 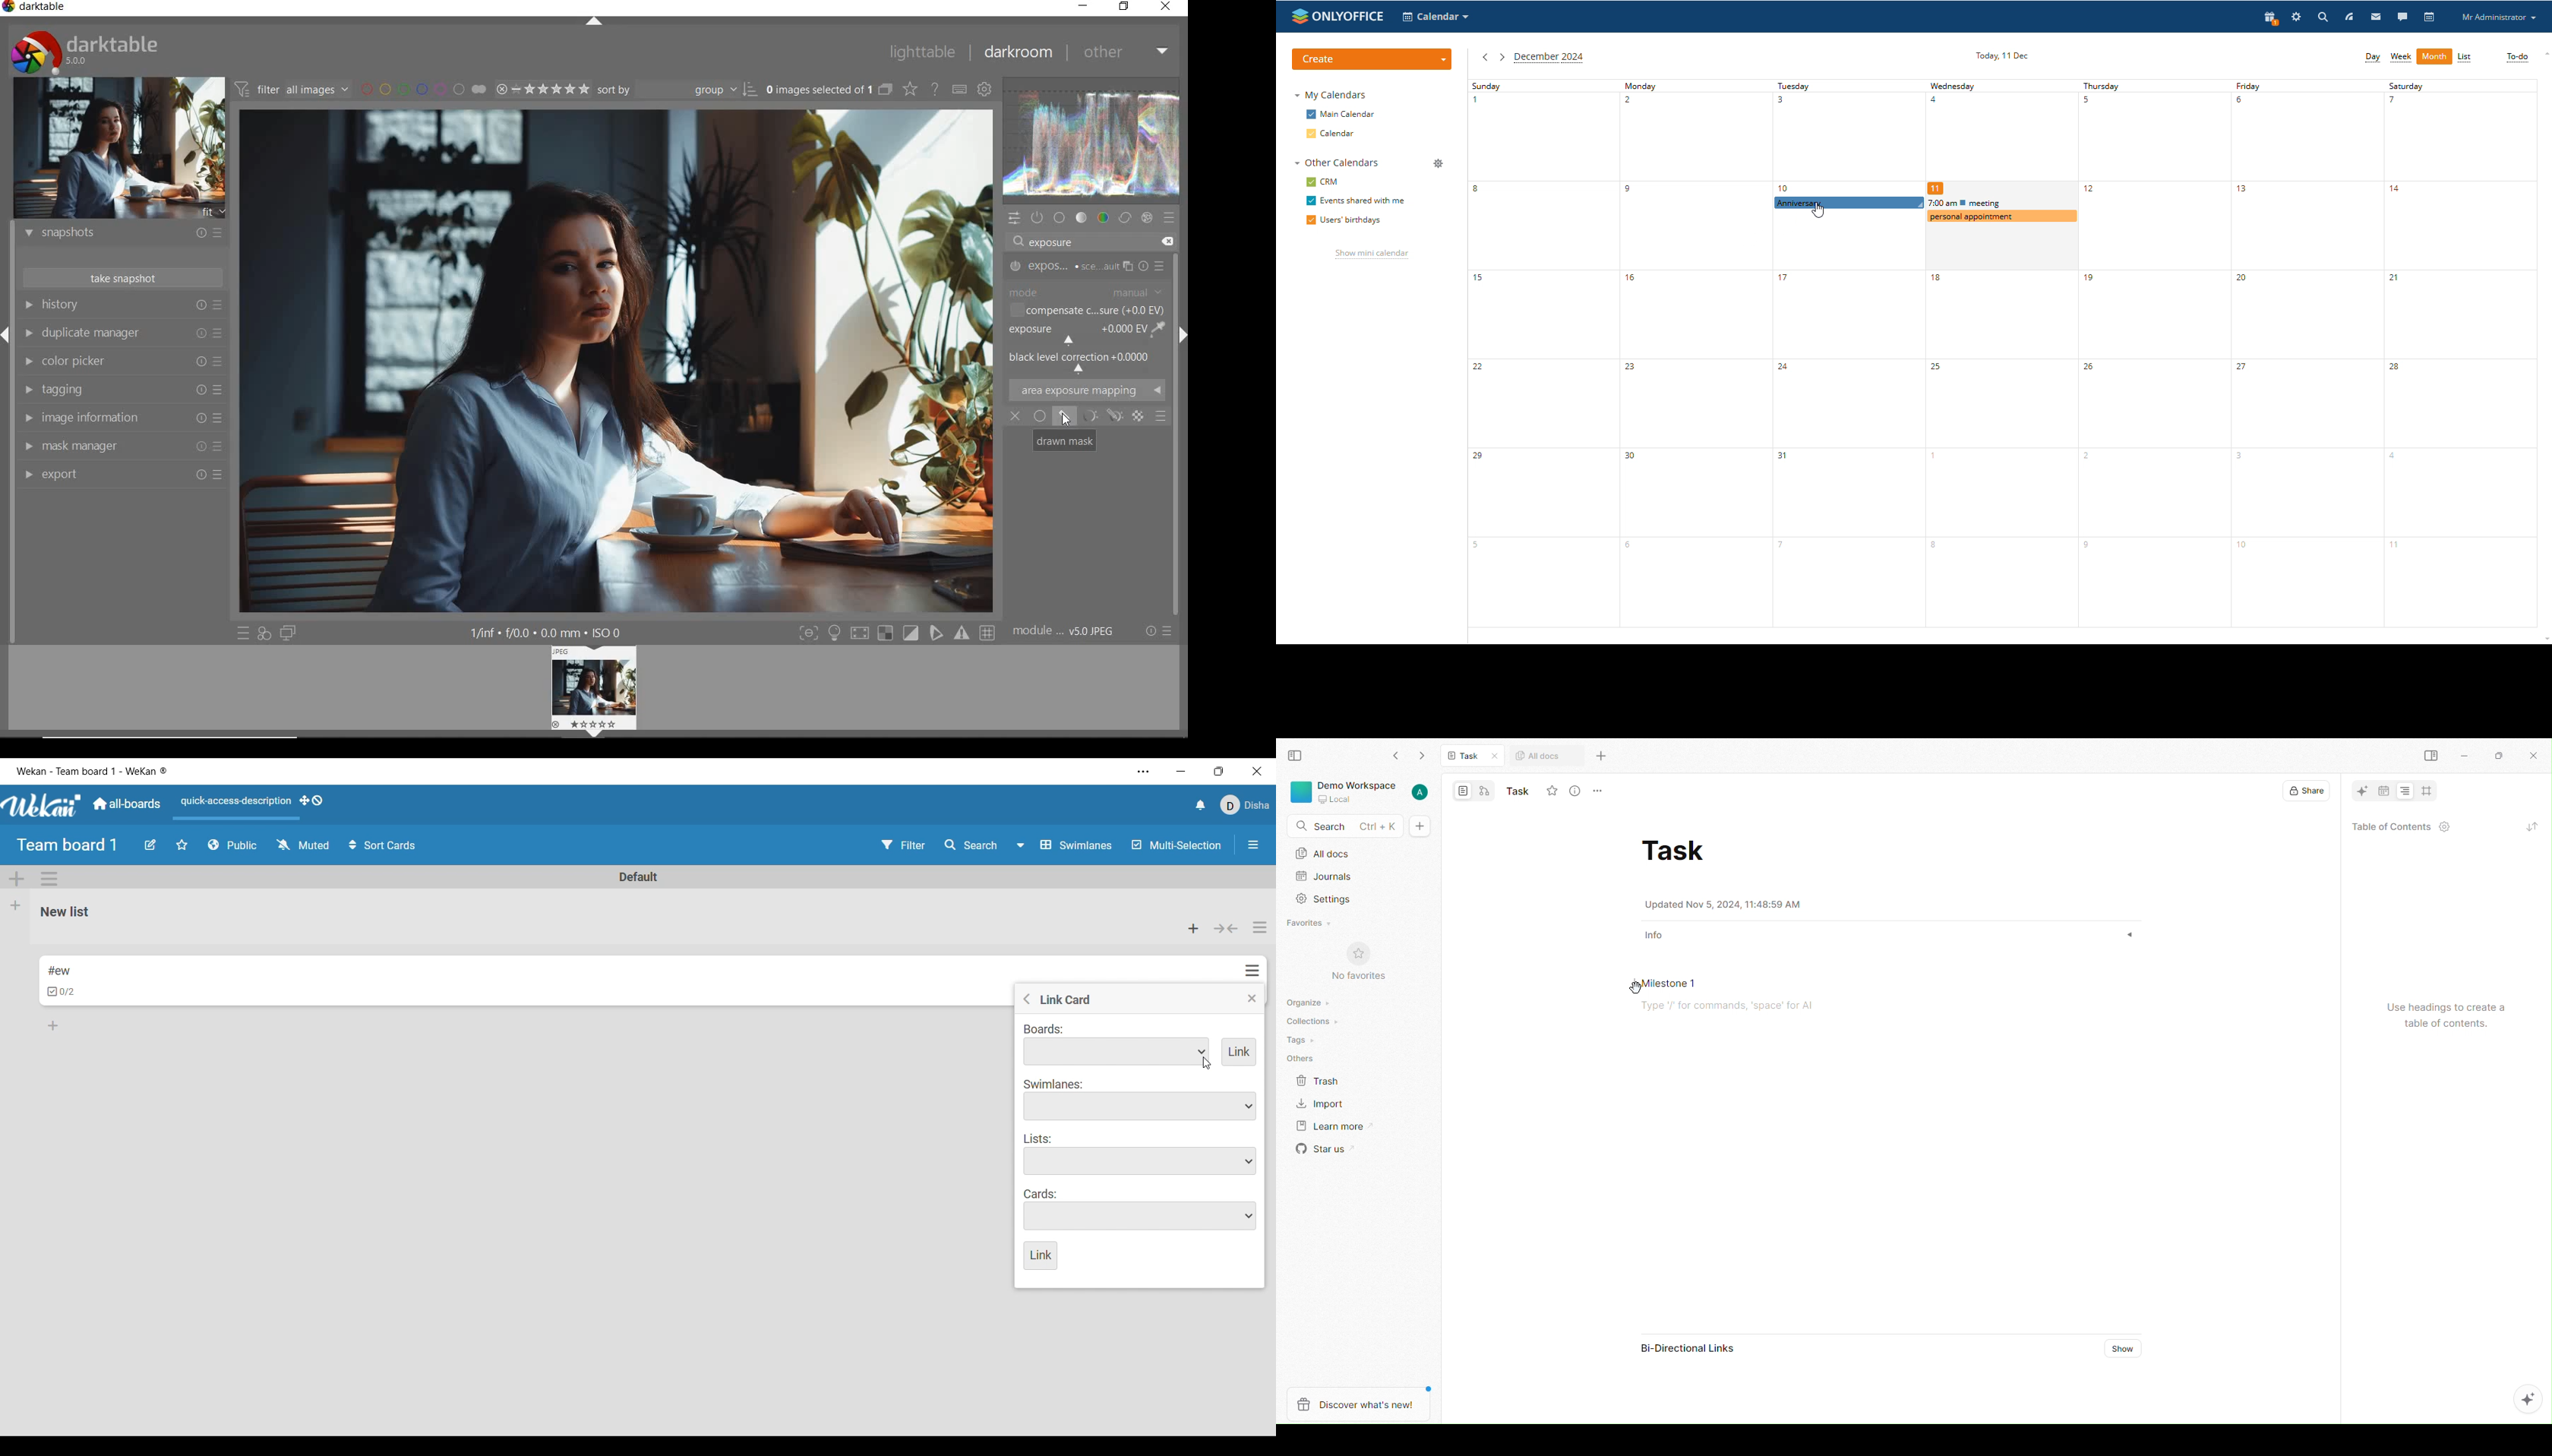 I want to click on Board options to link to, so click(x=1116, y=1051).